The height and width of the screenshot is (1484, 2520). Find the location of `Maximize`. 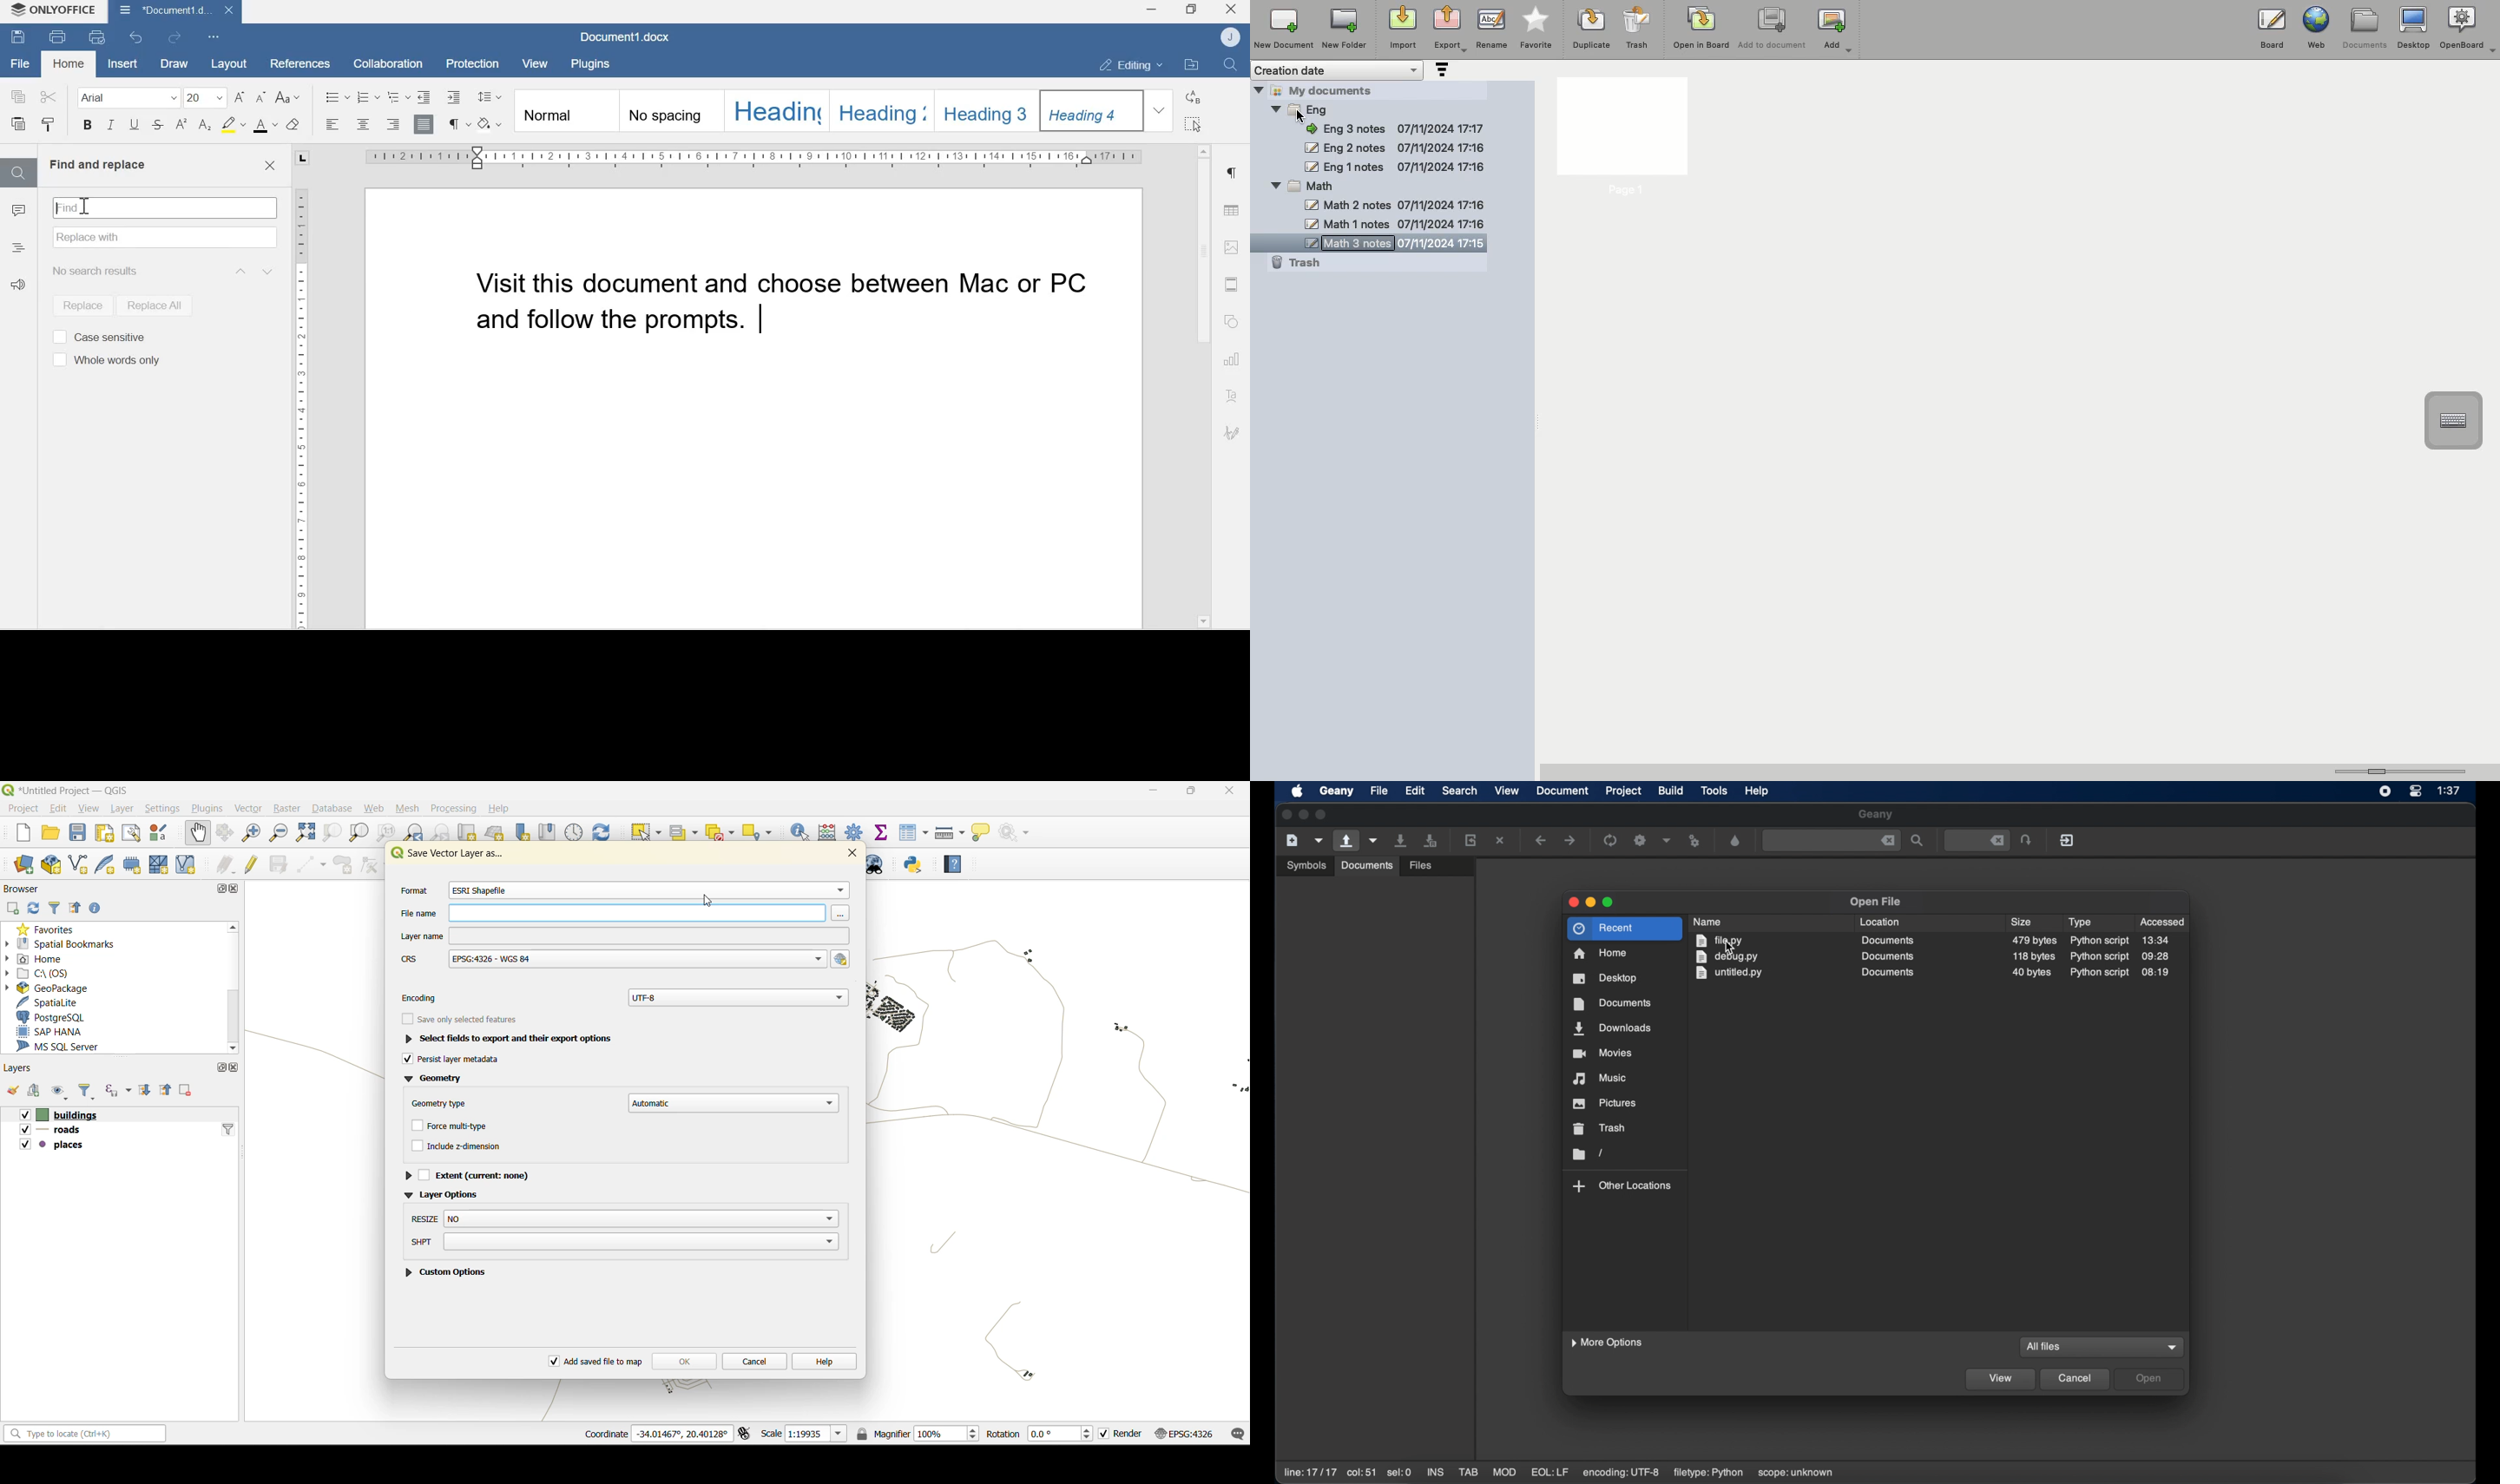

Maximize is located at coordinates (1191, 10).